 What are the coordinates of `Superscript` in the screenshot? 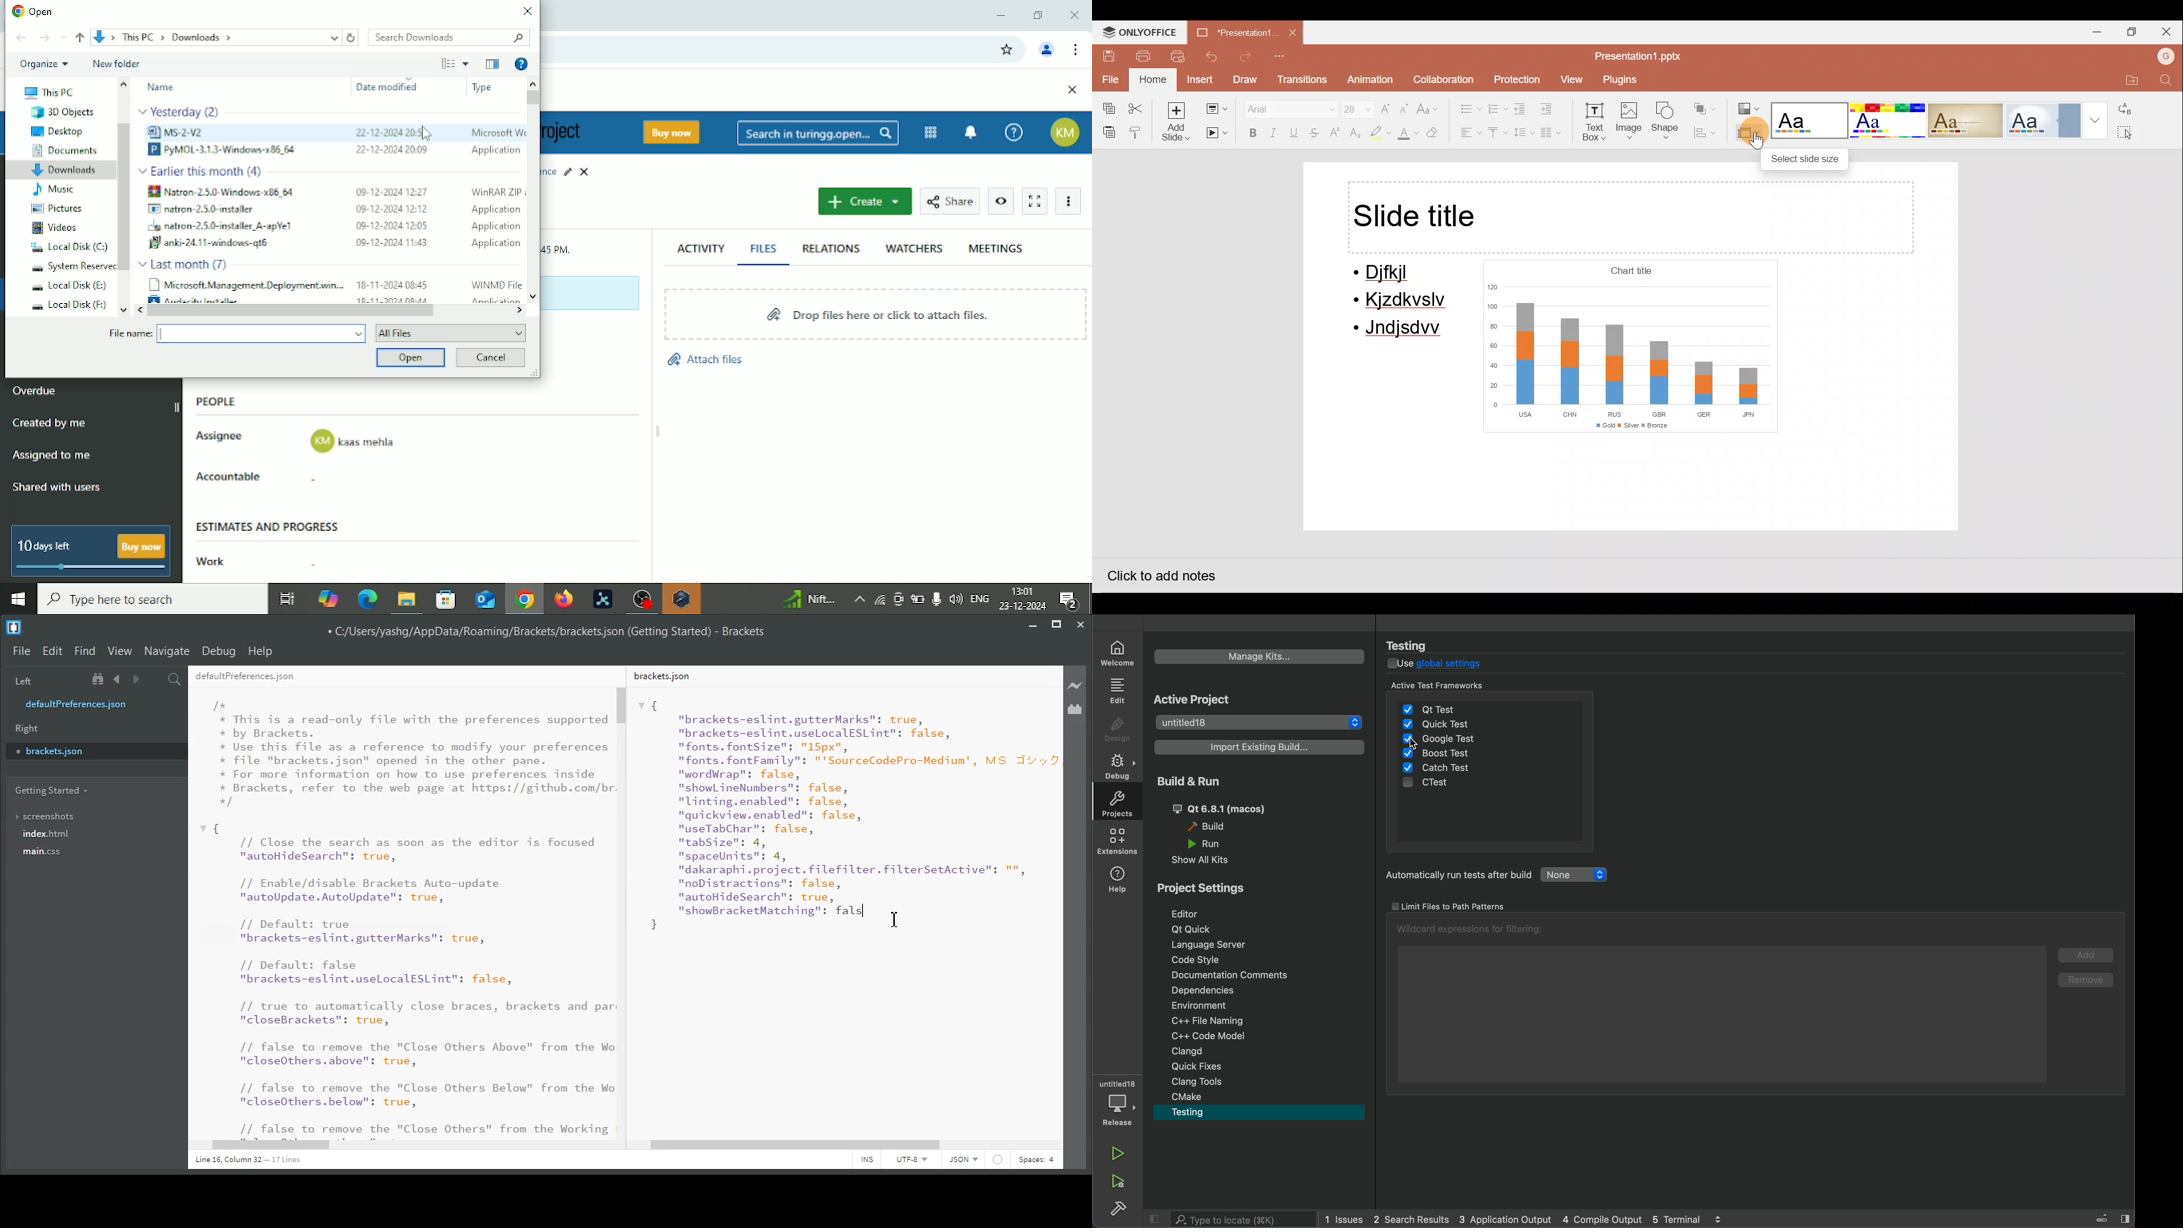 It's located at (1335, 134).